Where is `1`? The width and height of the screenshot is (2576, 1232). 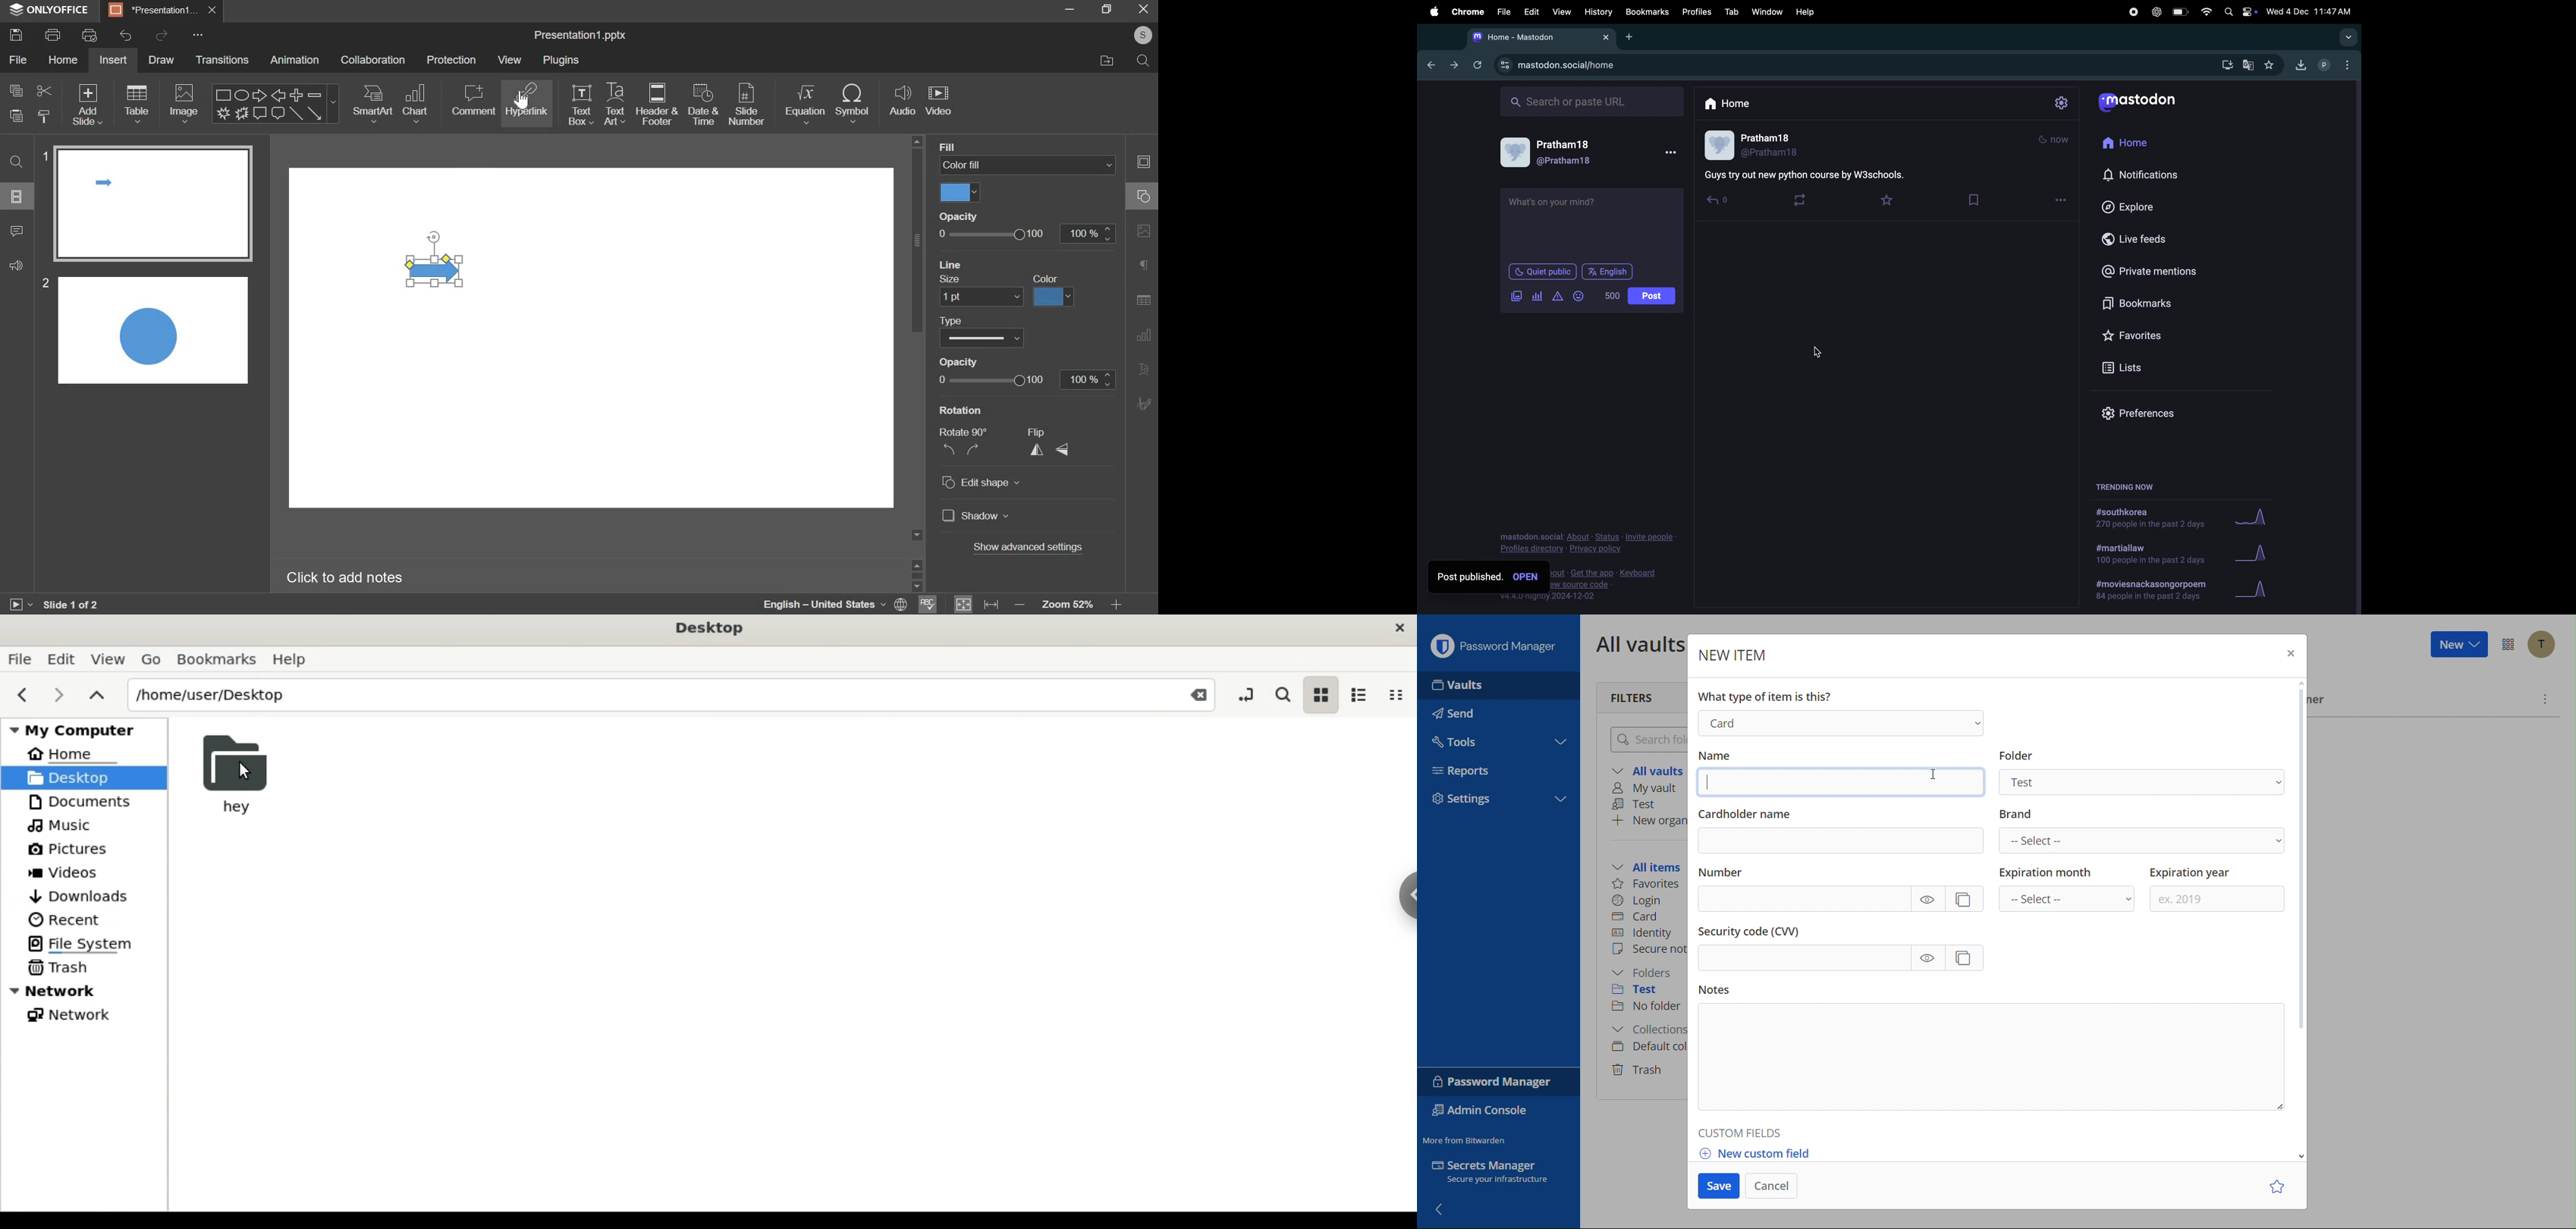 1 is located at coordinates (43, 156).